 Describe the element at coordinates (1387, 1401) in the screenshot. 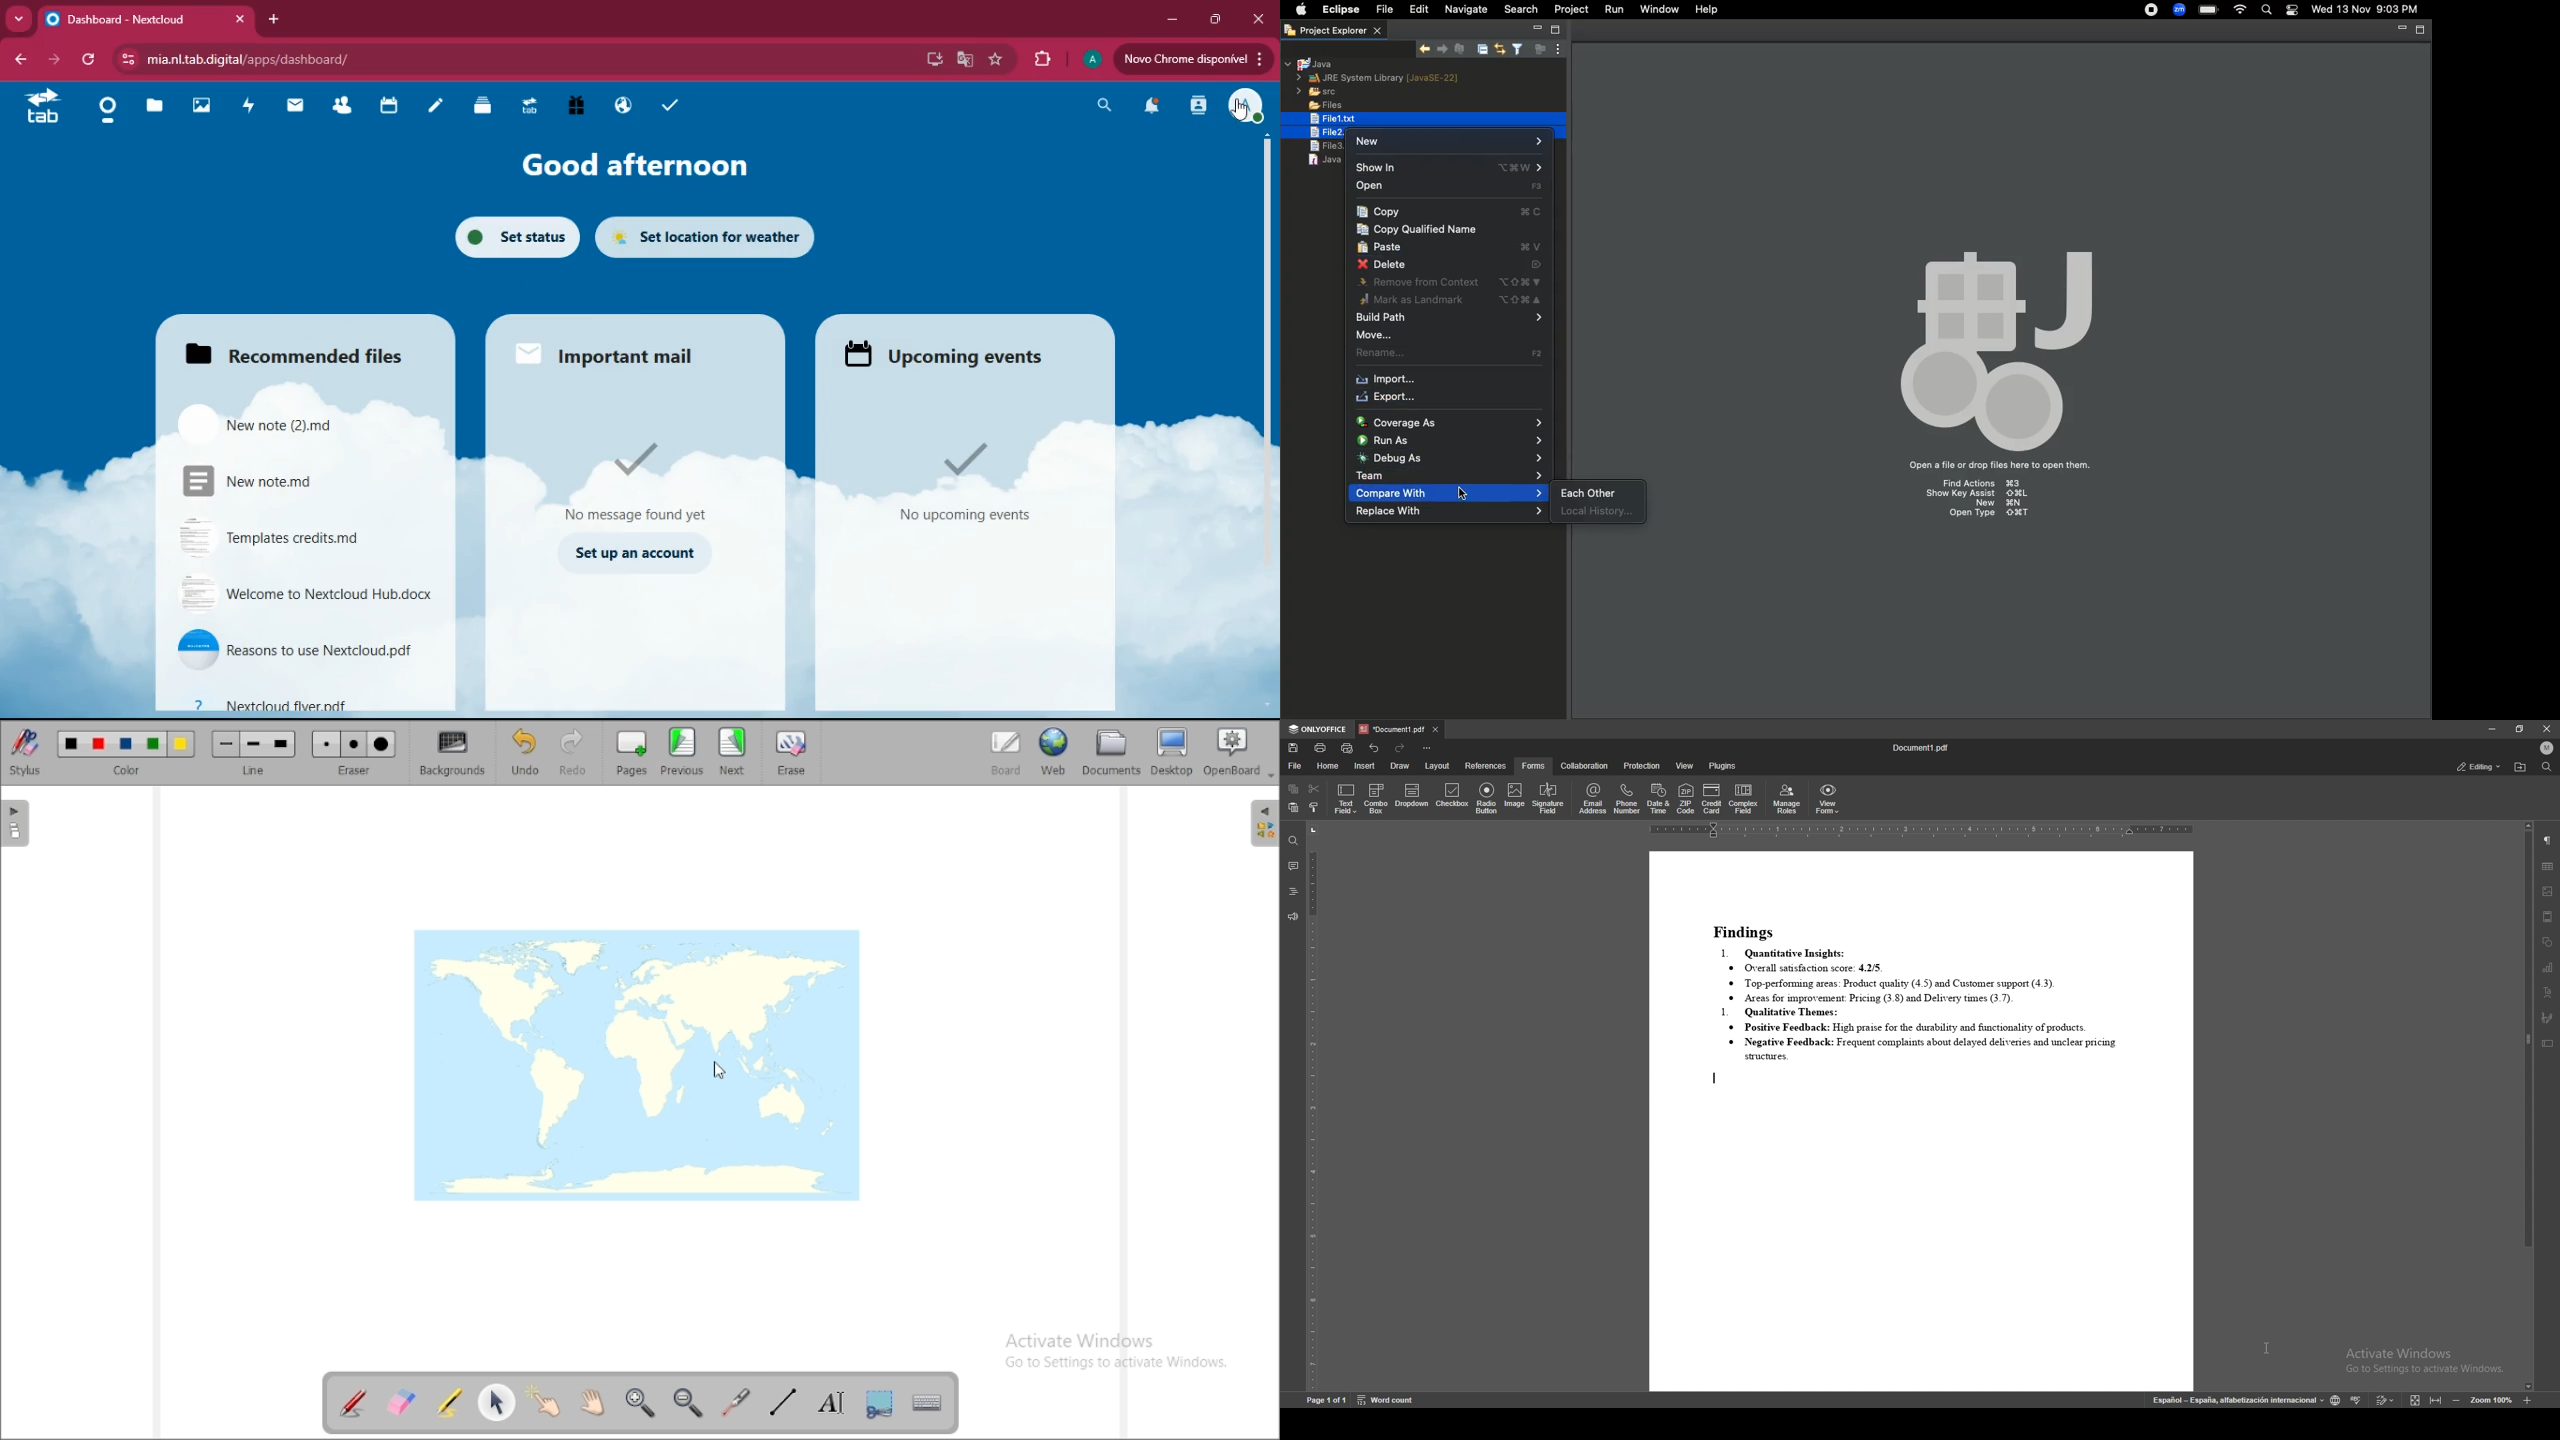

I see `word count` at that location.